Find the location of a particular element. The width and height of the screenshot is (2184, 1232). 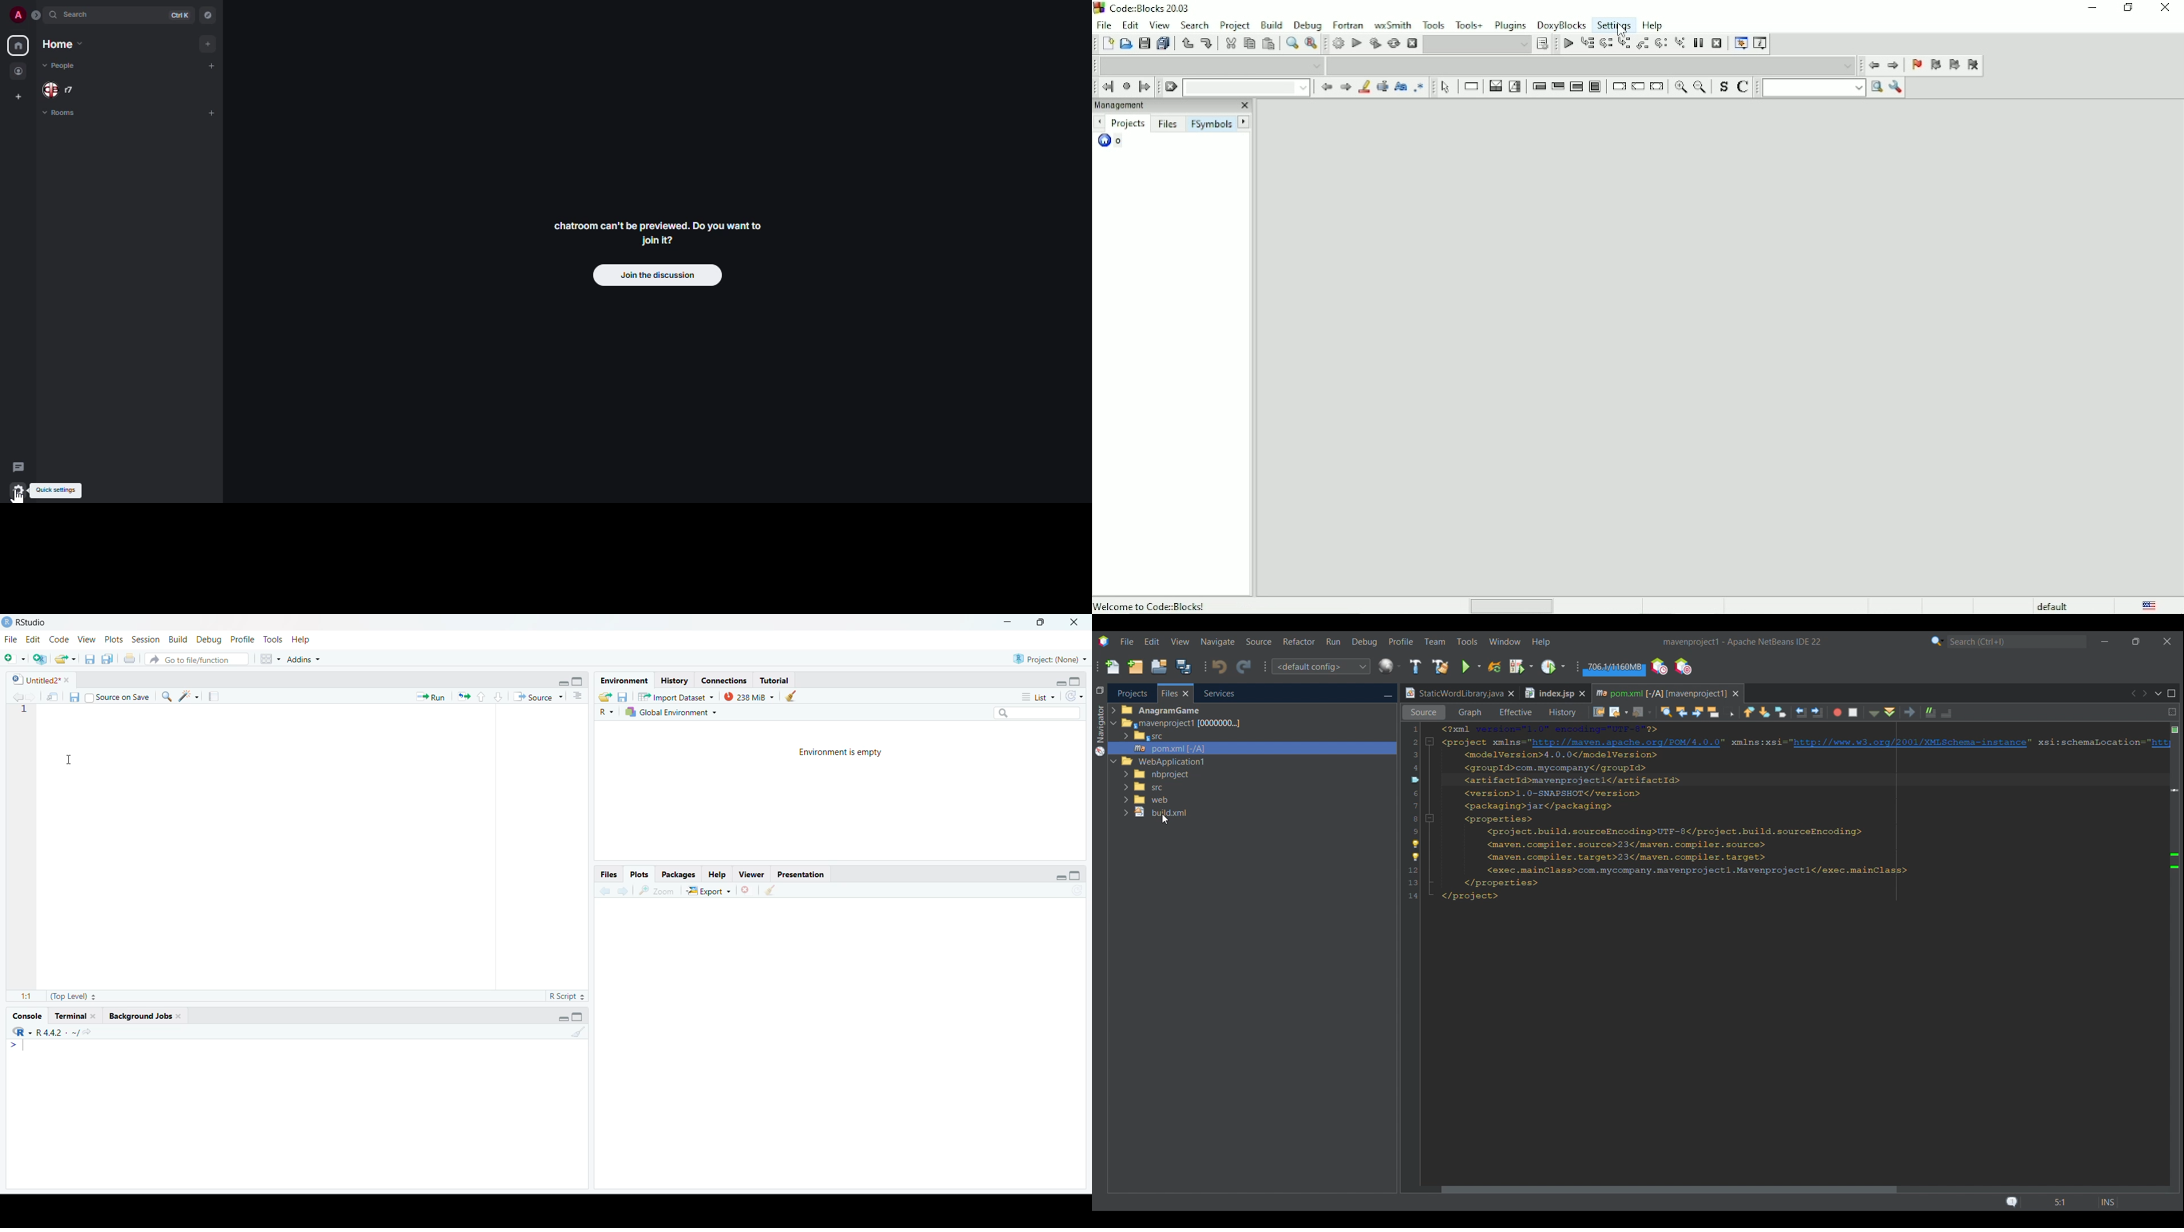

Tools is located at coordinates (274, 640).